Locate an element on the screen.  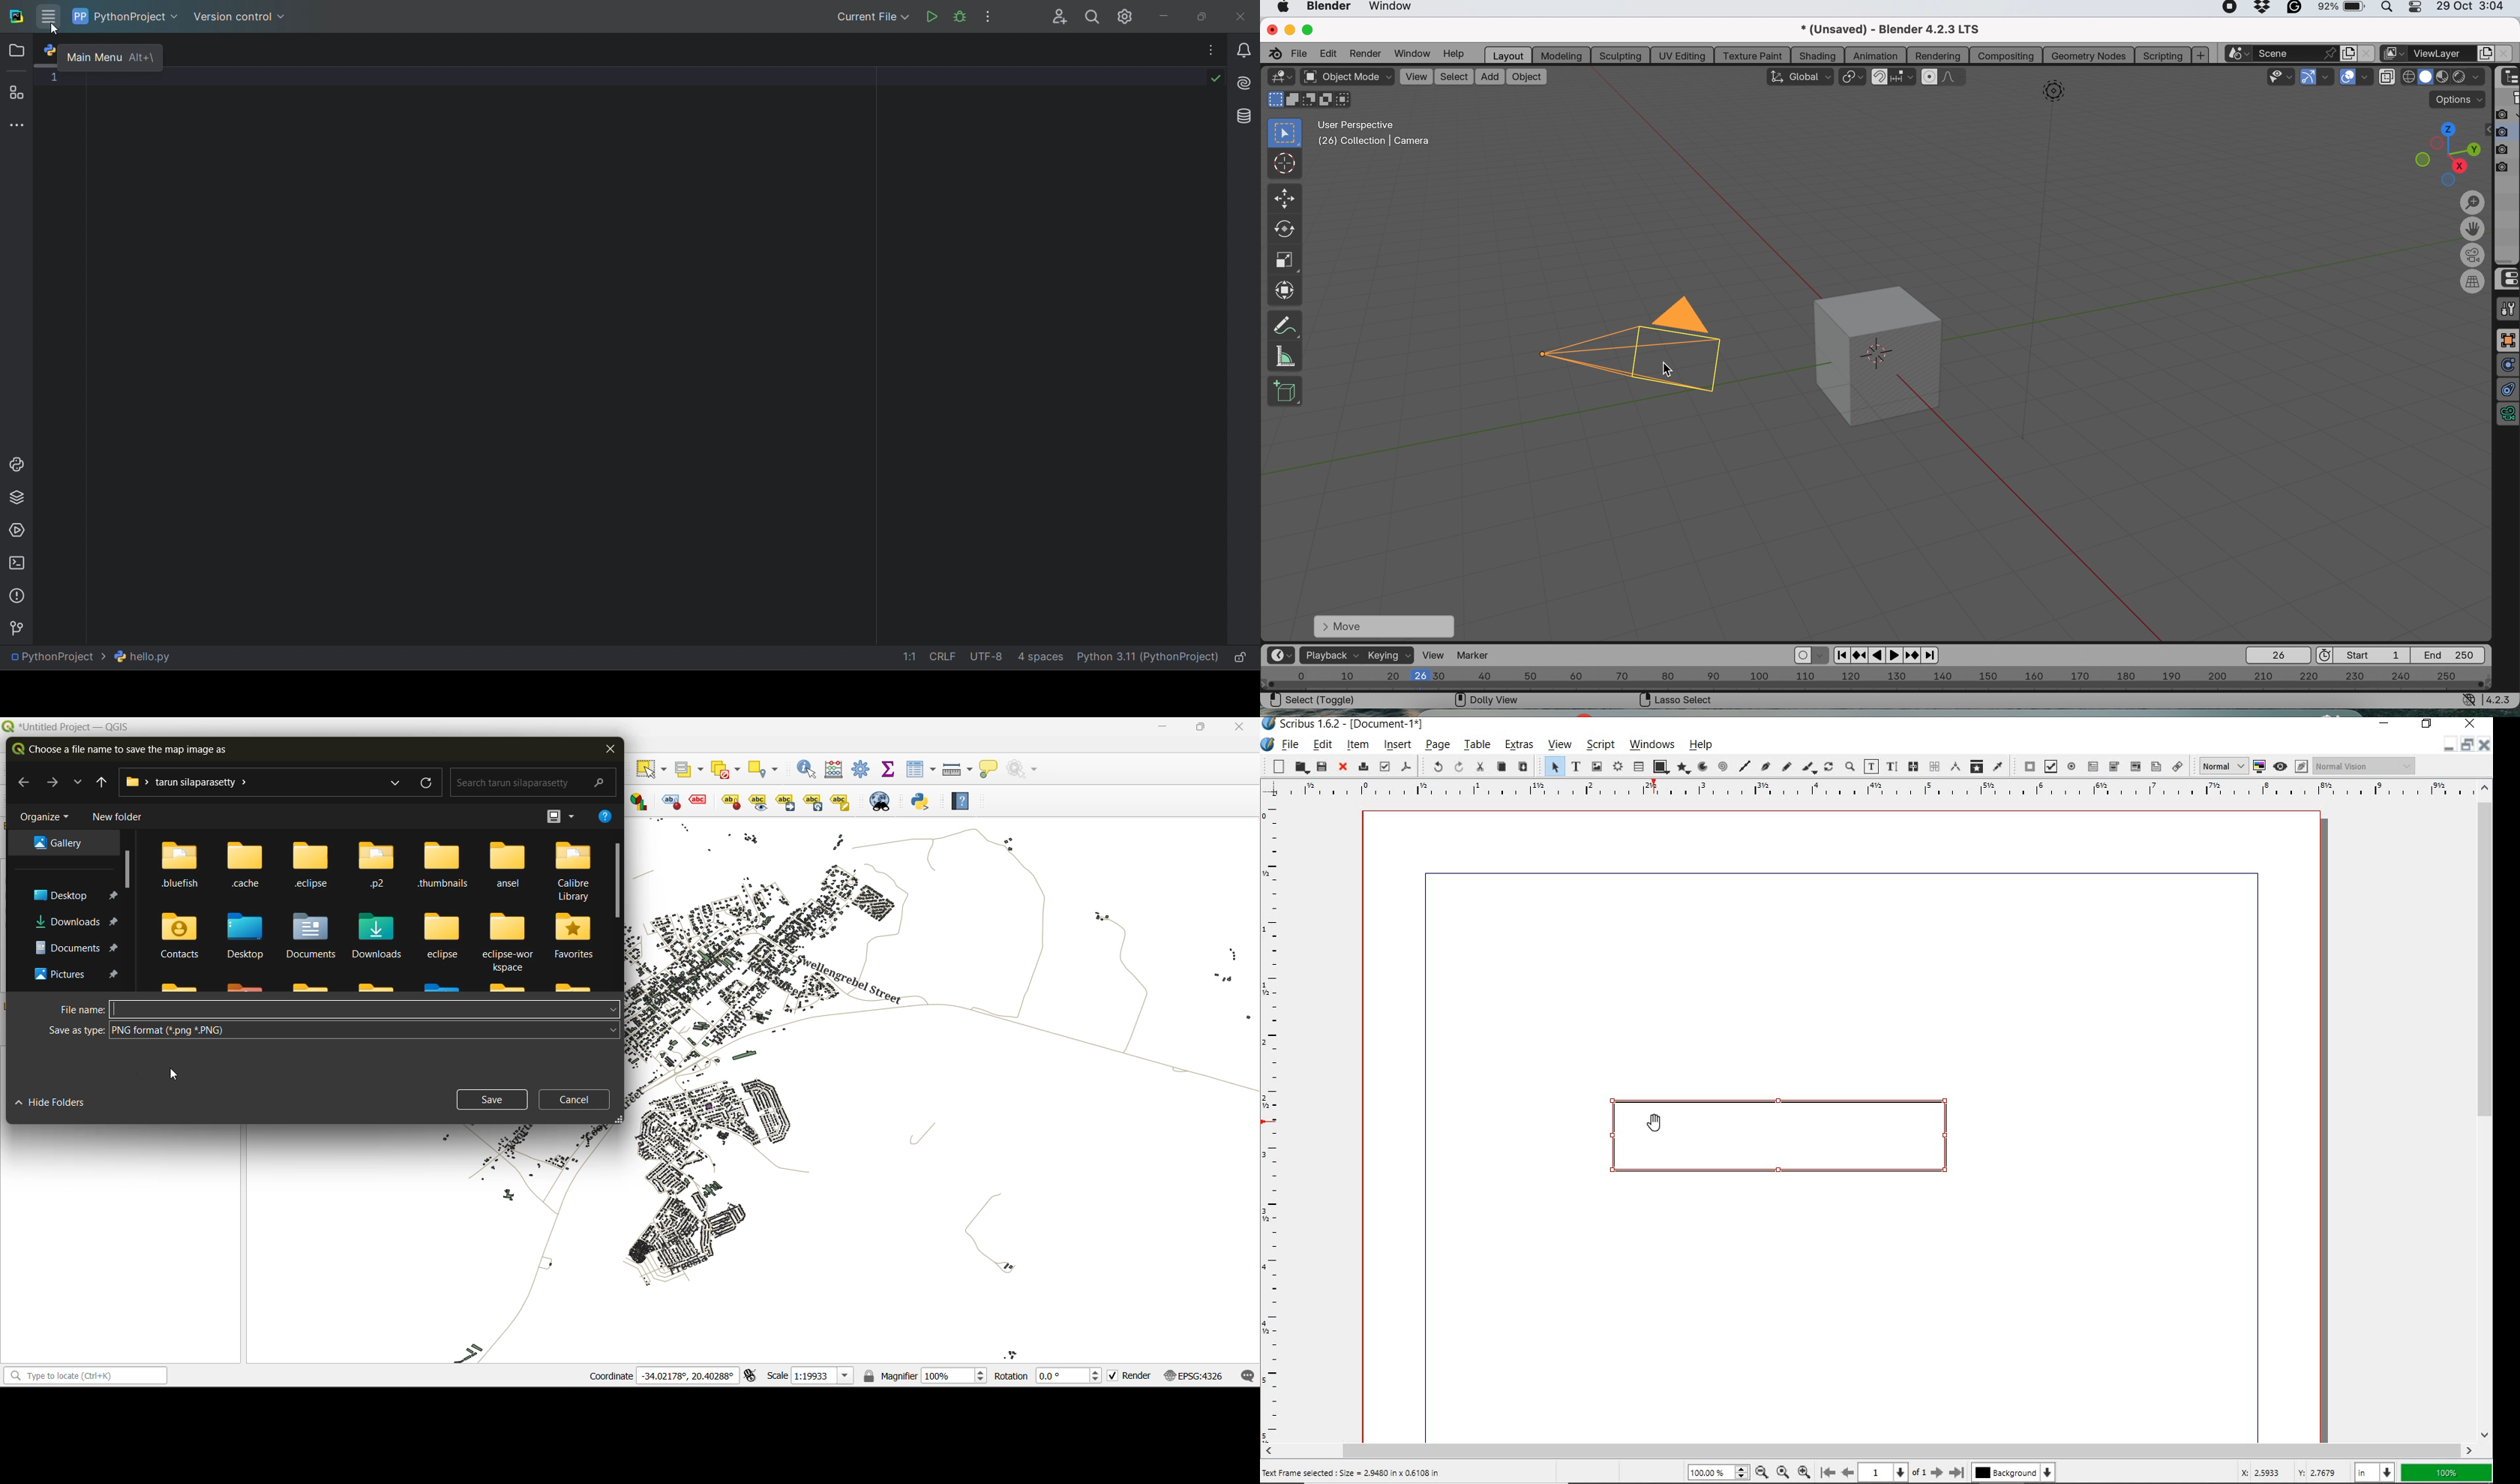
scrollbar is located at coordinates (1869, 1450).